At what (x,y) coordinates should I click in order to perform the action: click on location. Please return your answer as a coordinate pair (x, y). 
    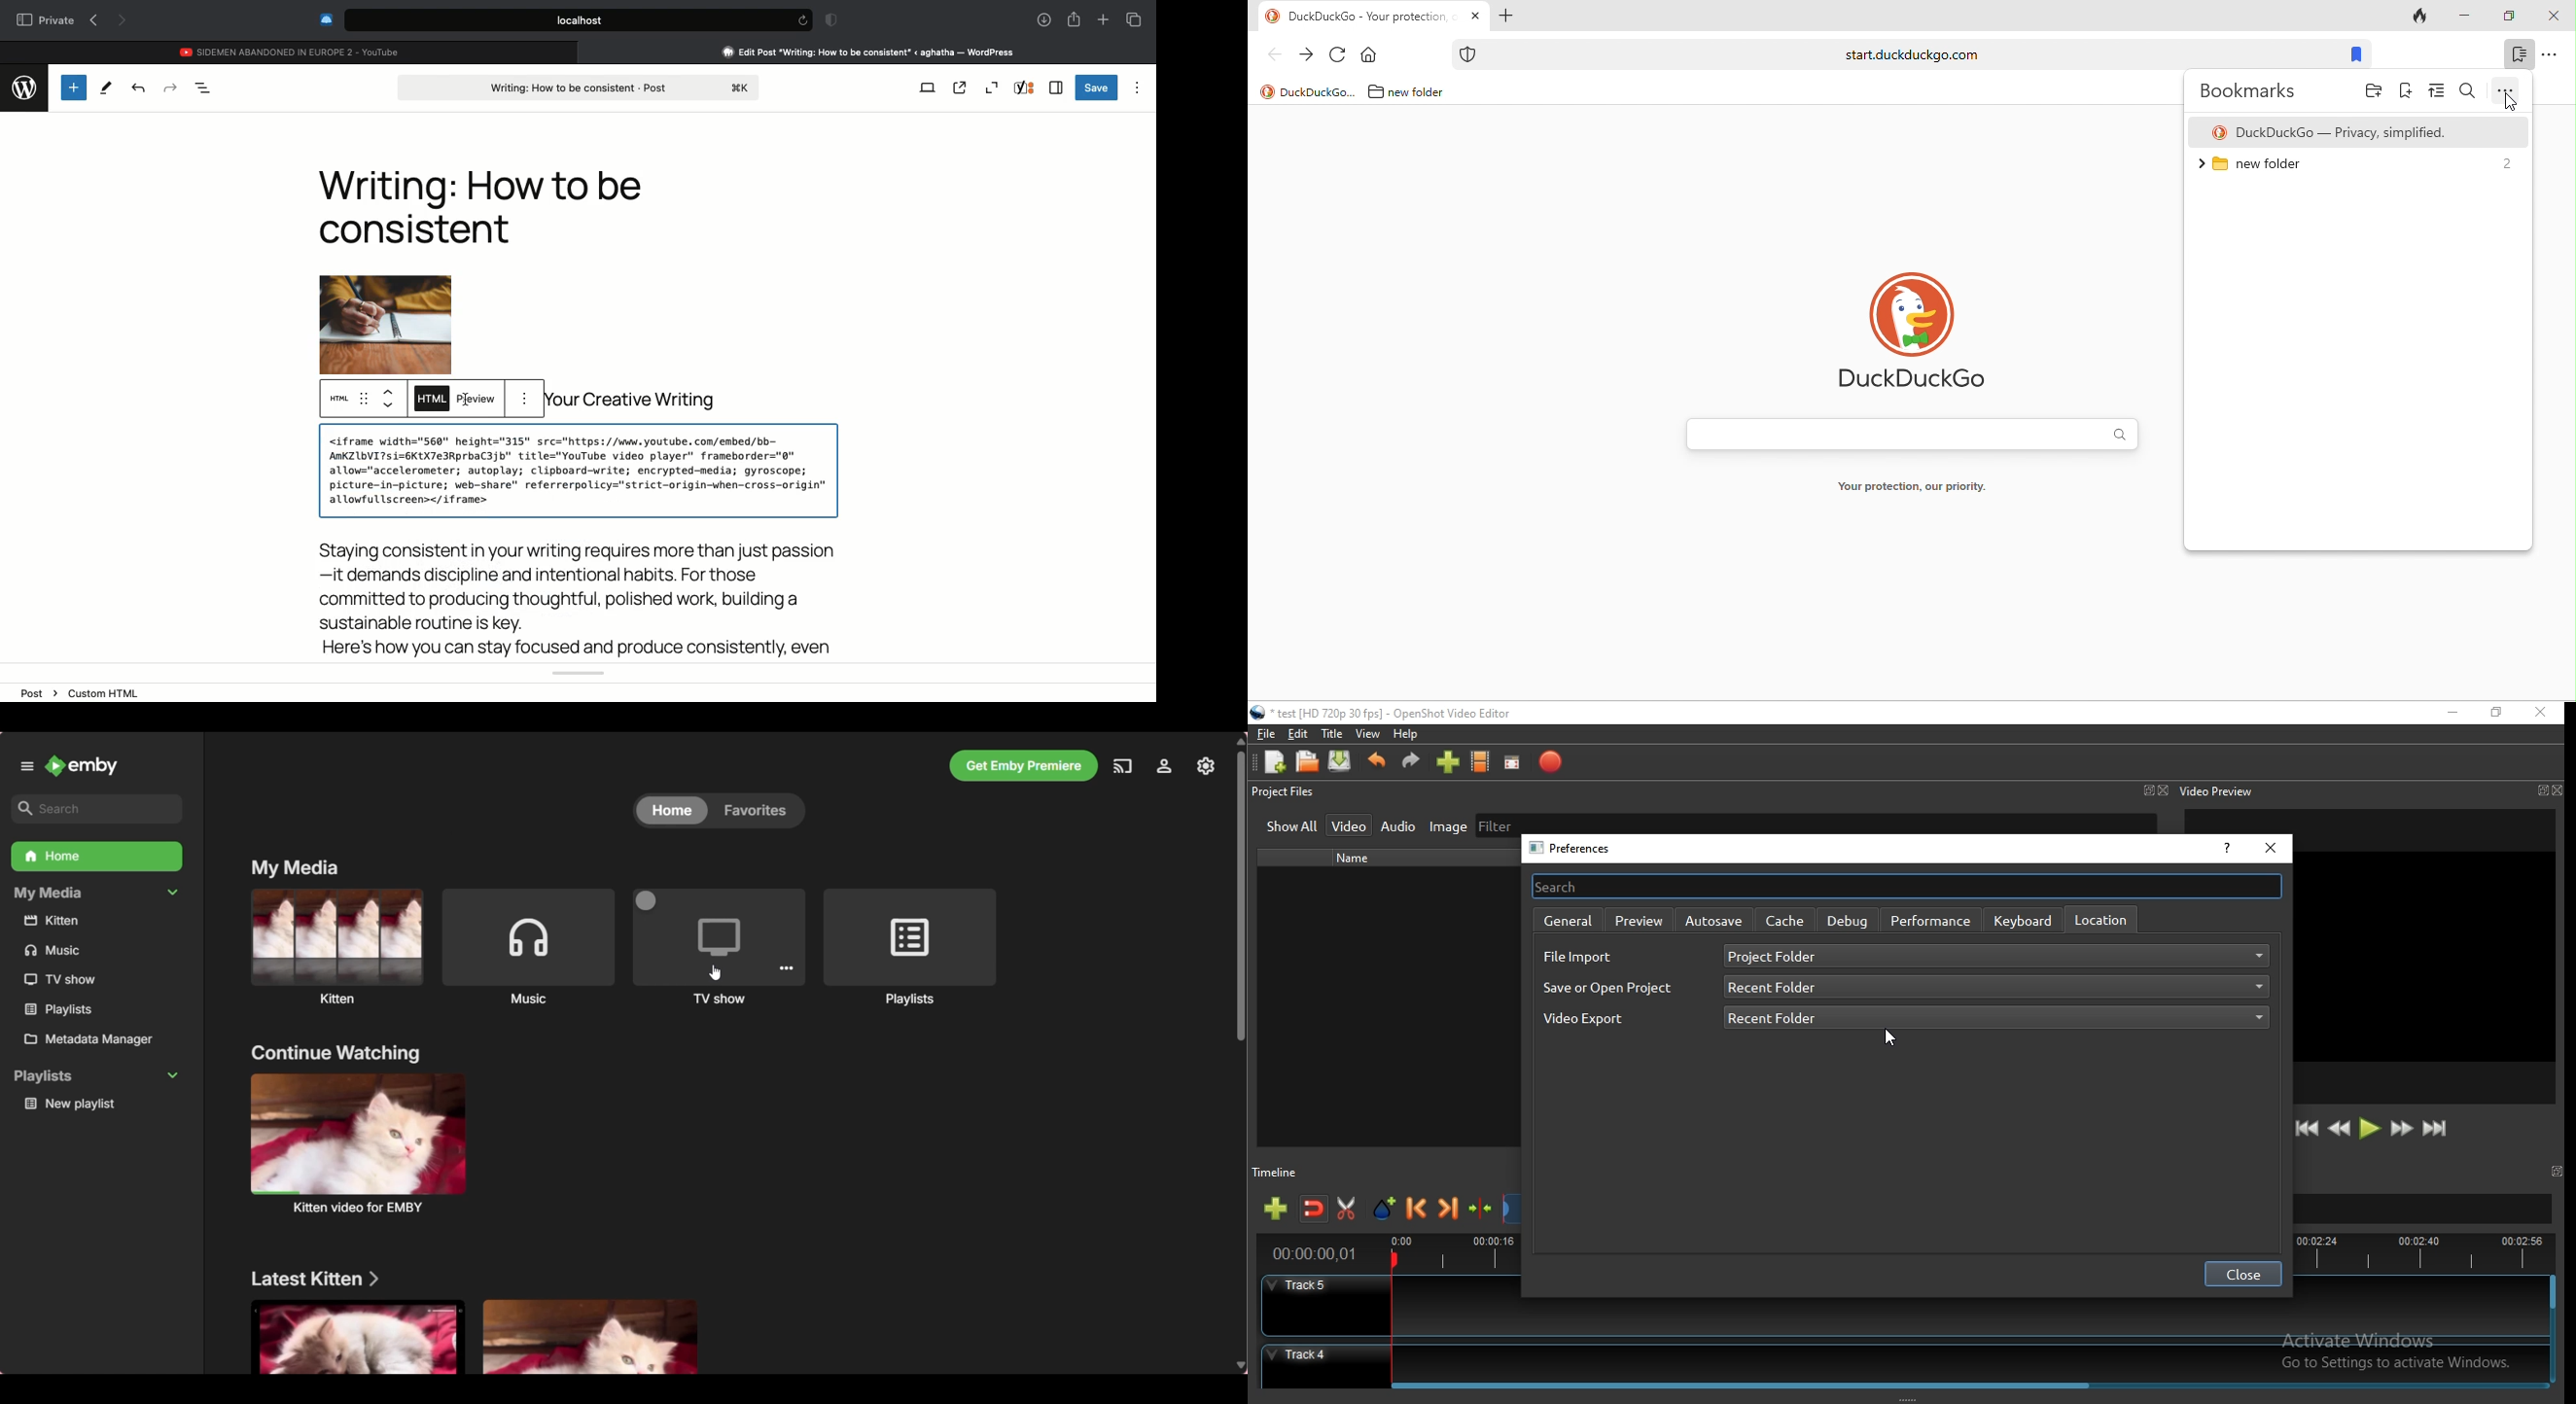
    Looking at the image, I should click on (2100, 919).